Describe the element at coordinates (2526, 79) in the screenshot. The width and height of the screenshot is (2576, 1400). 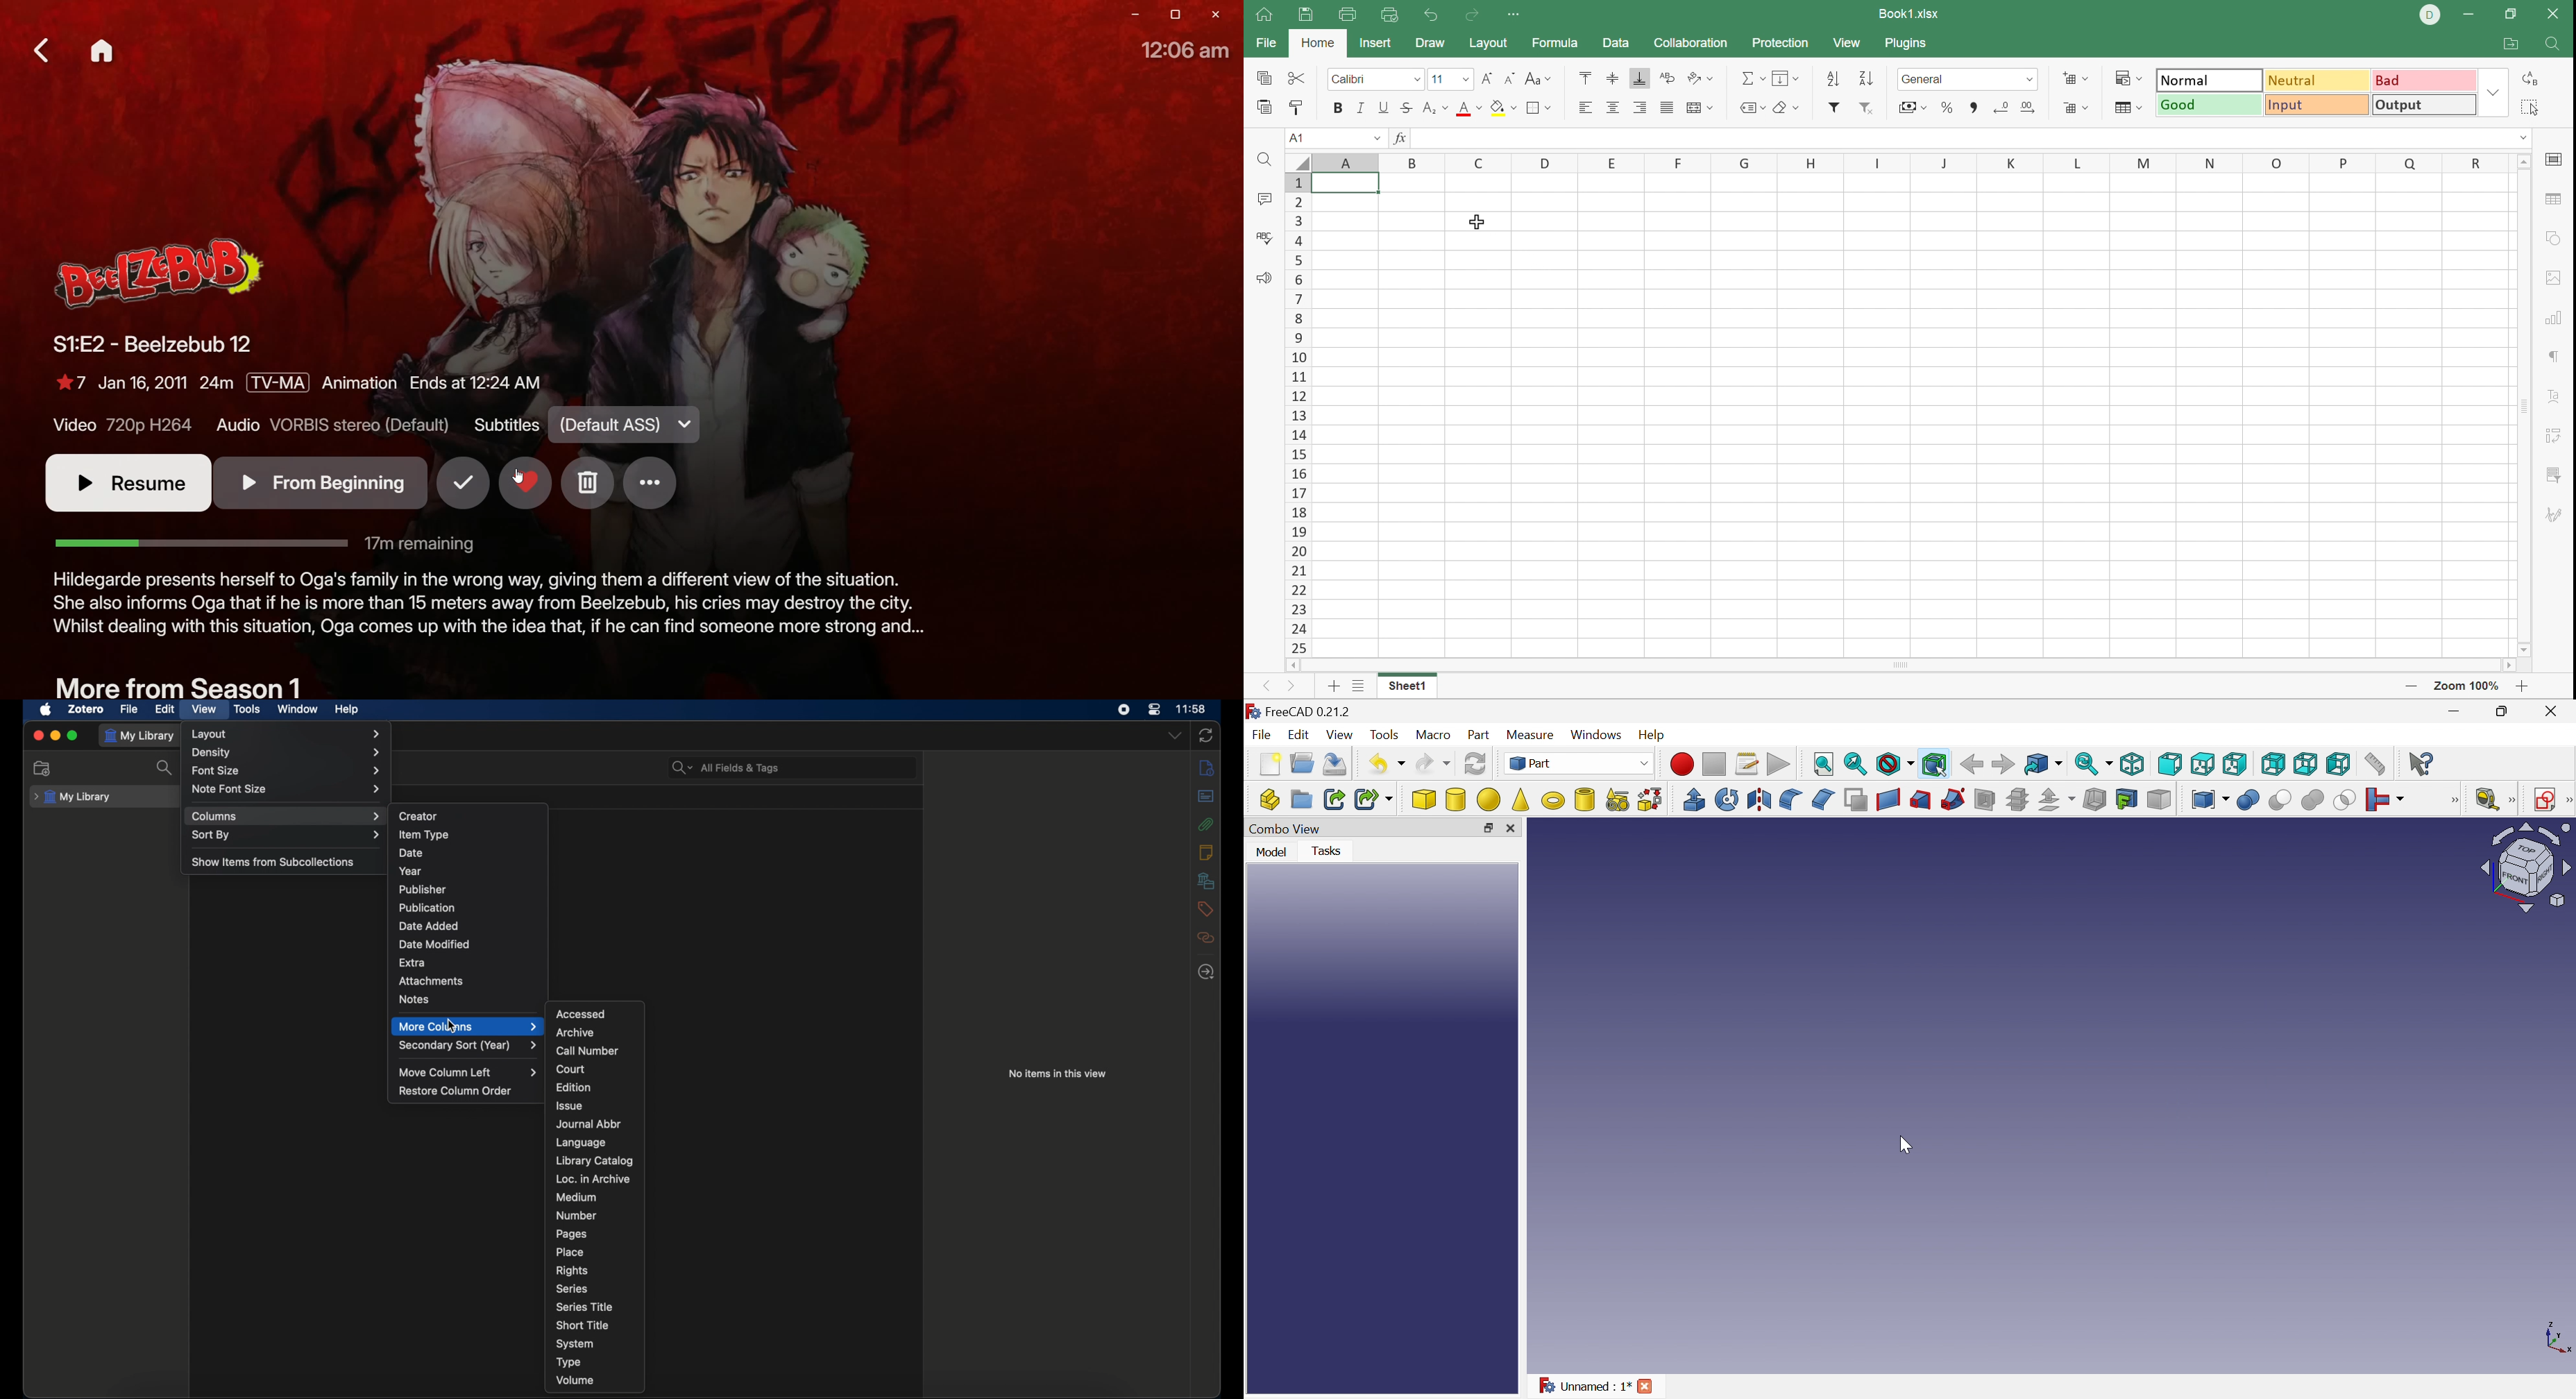
I see `Replace` at that location.